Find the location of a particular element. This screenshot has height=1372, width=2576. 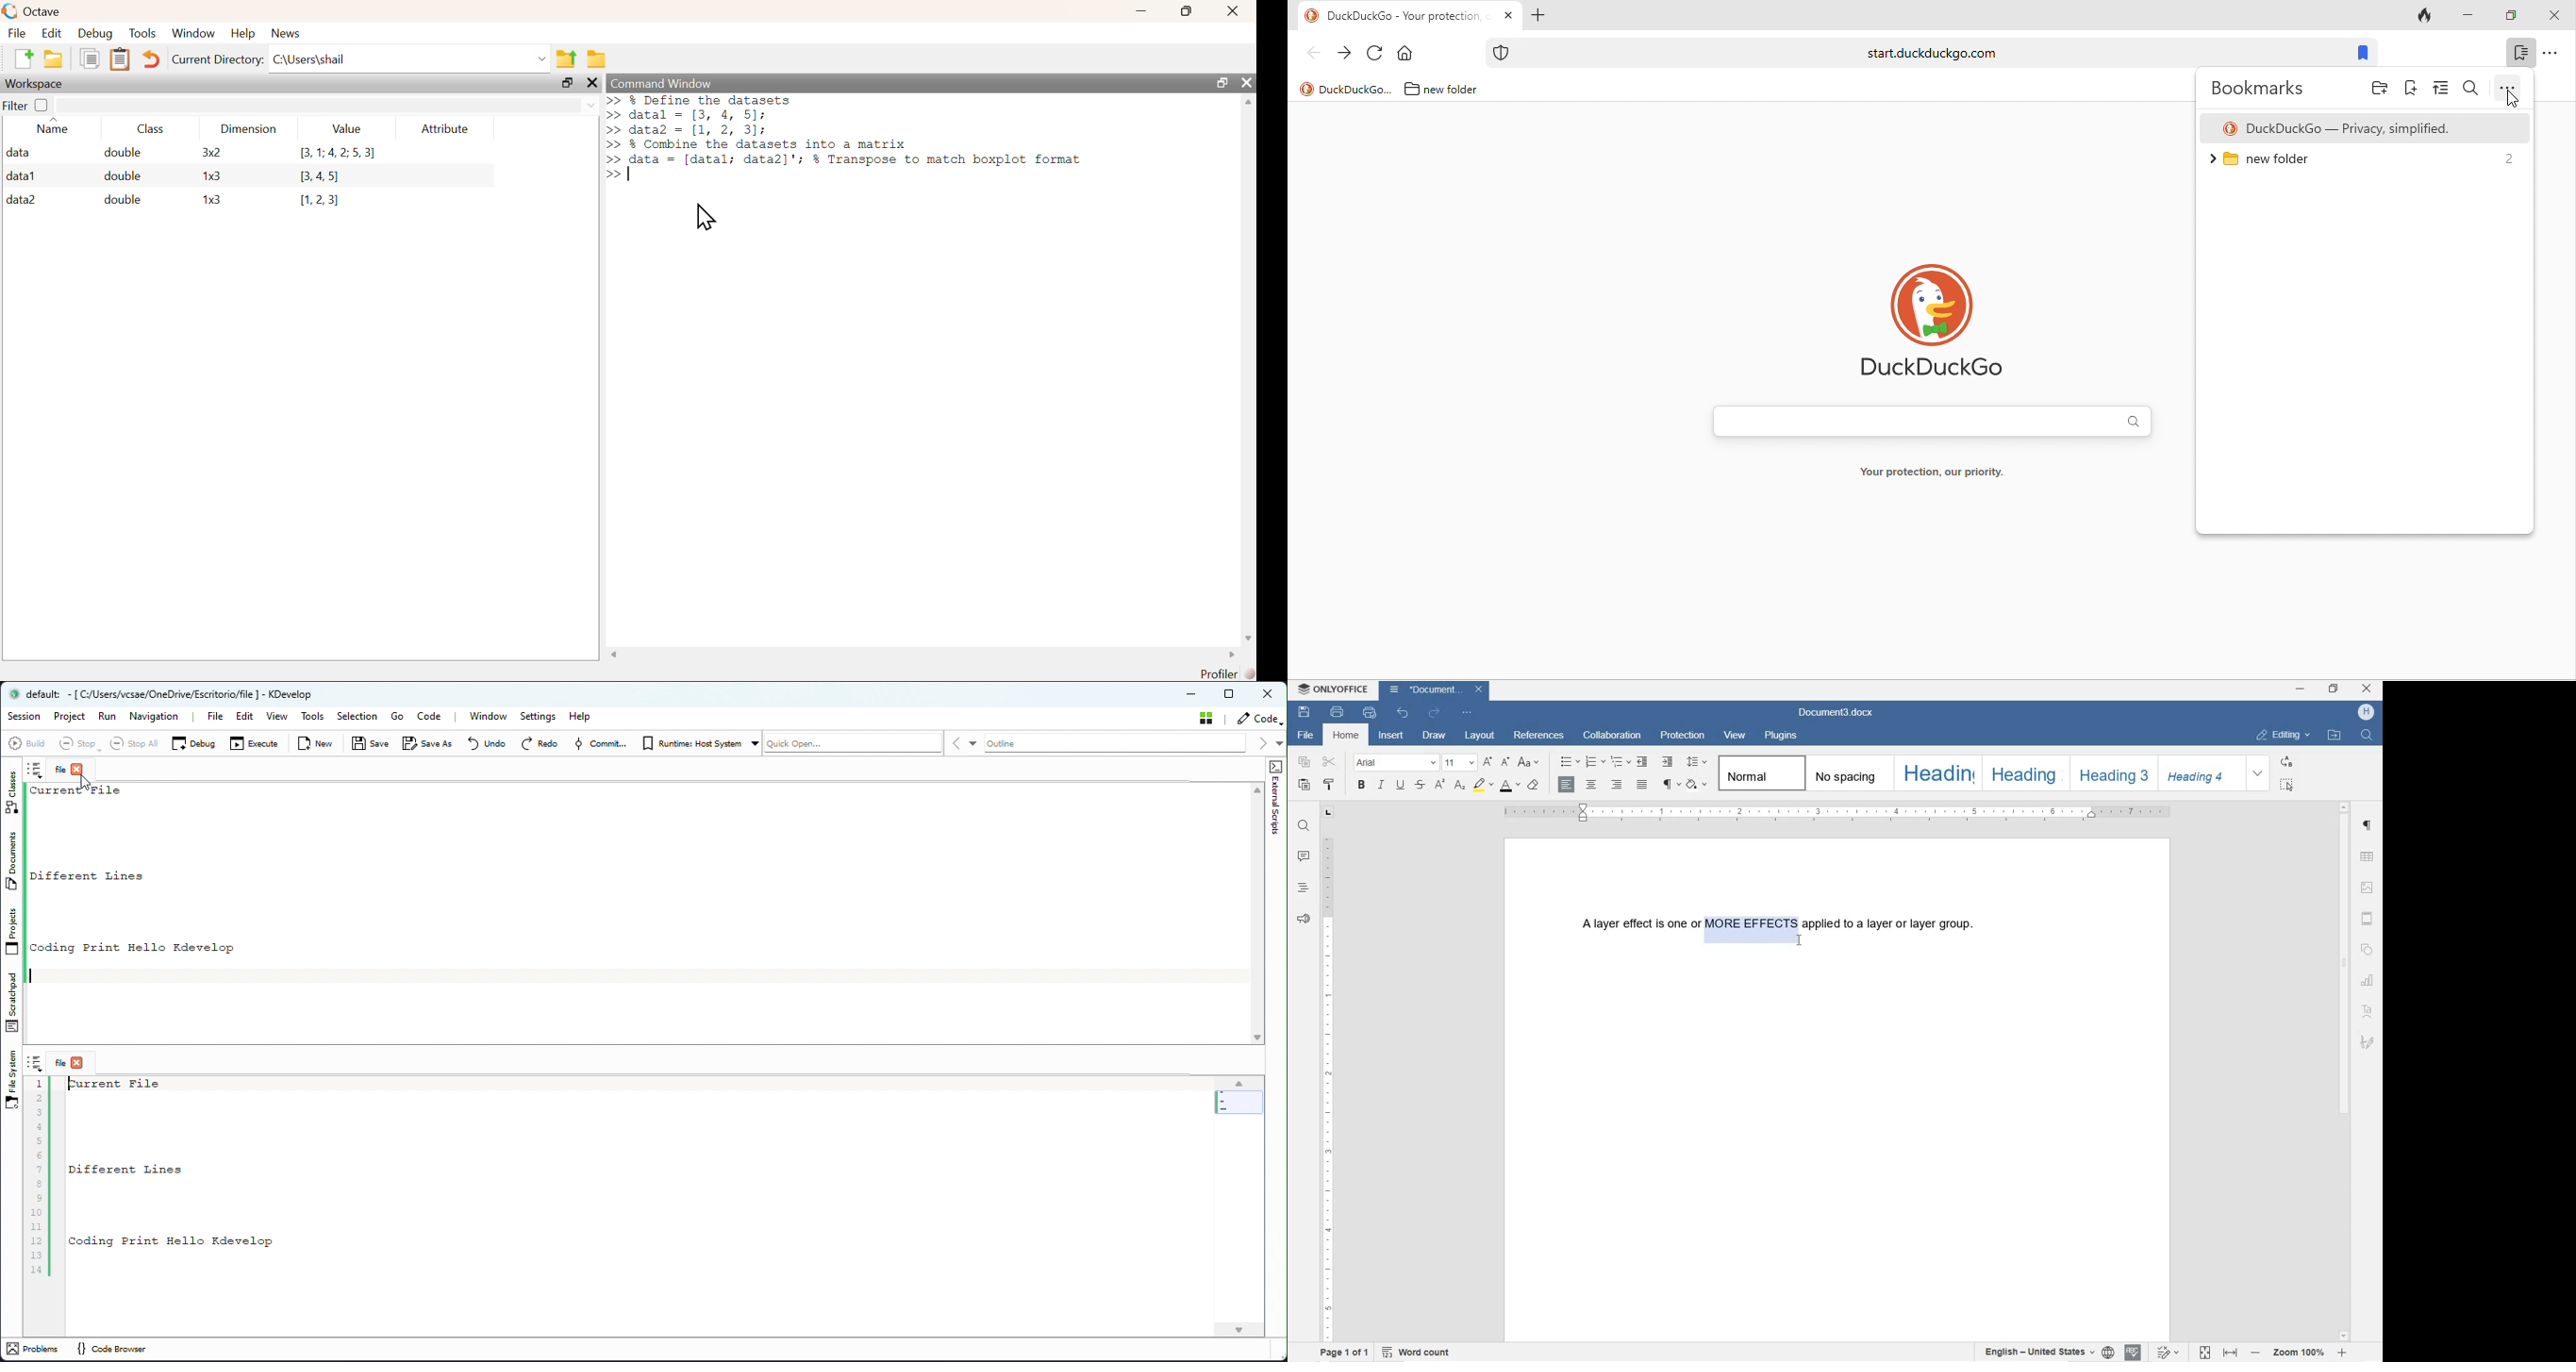

UNDO is located at coordinates (1403, 714).